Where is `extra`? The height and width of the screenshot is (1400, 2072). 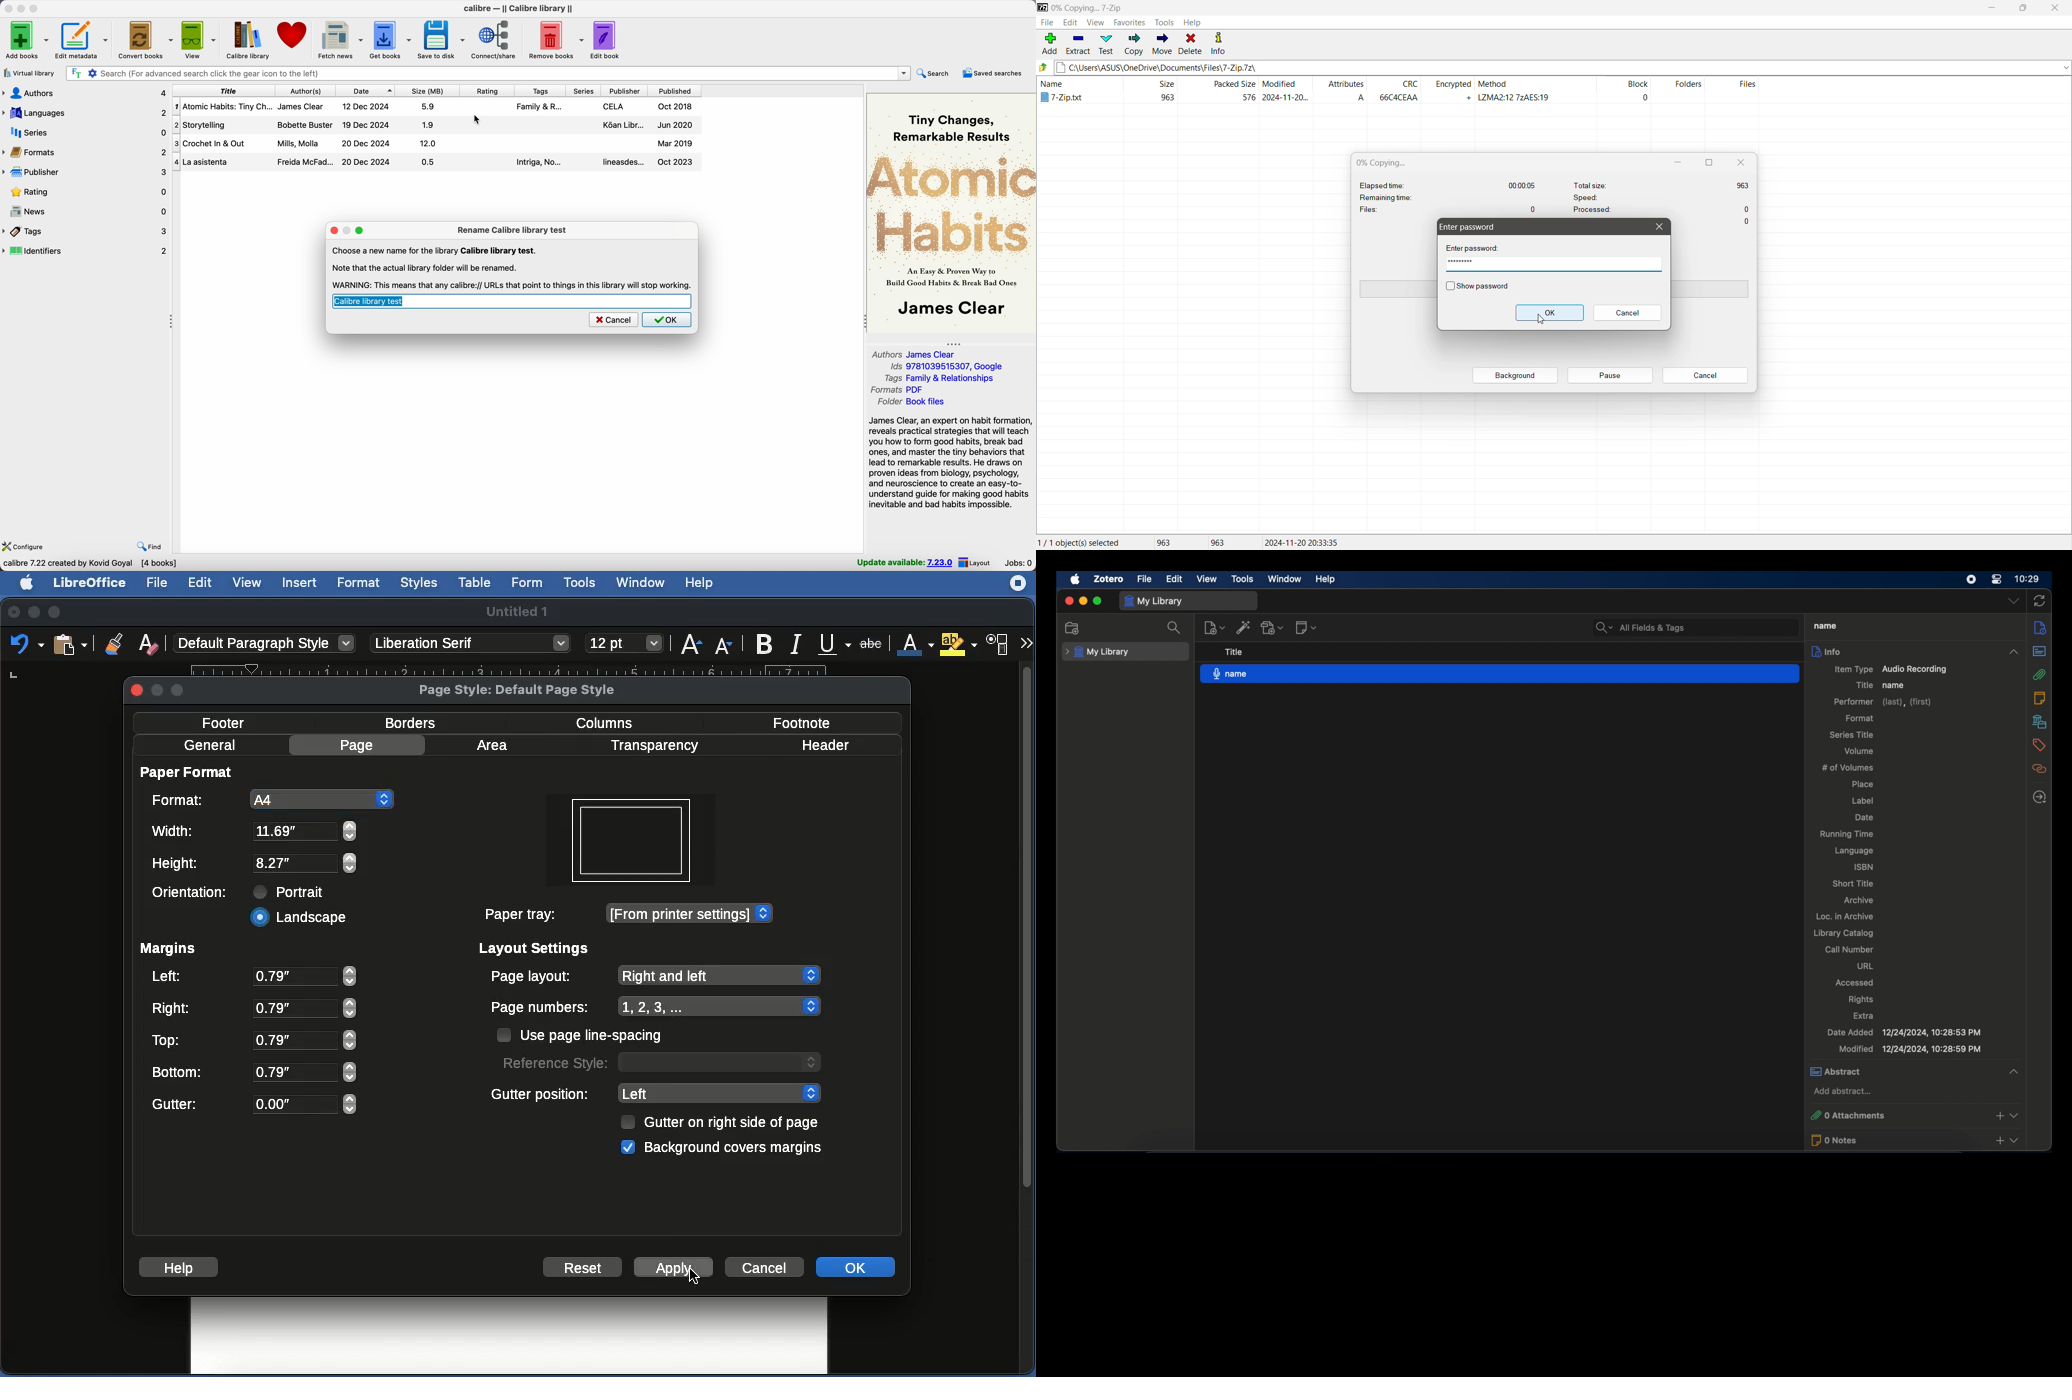 extra is located at coordinates (1864, 1017).